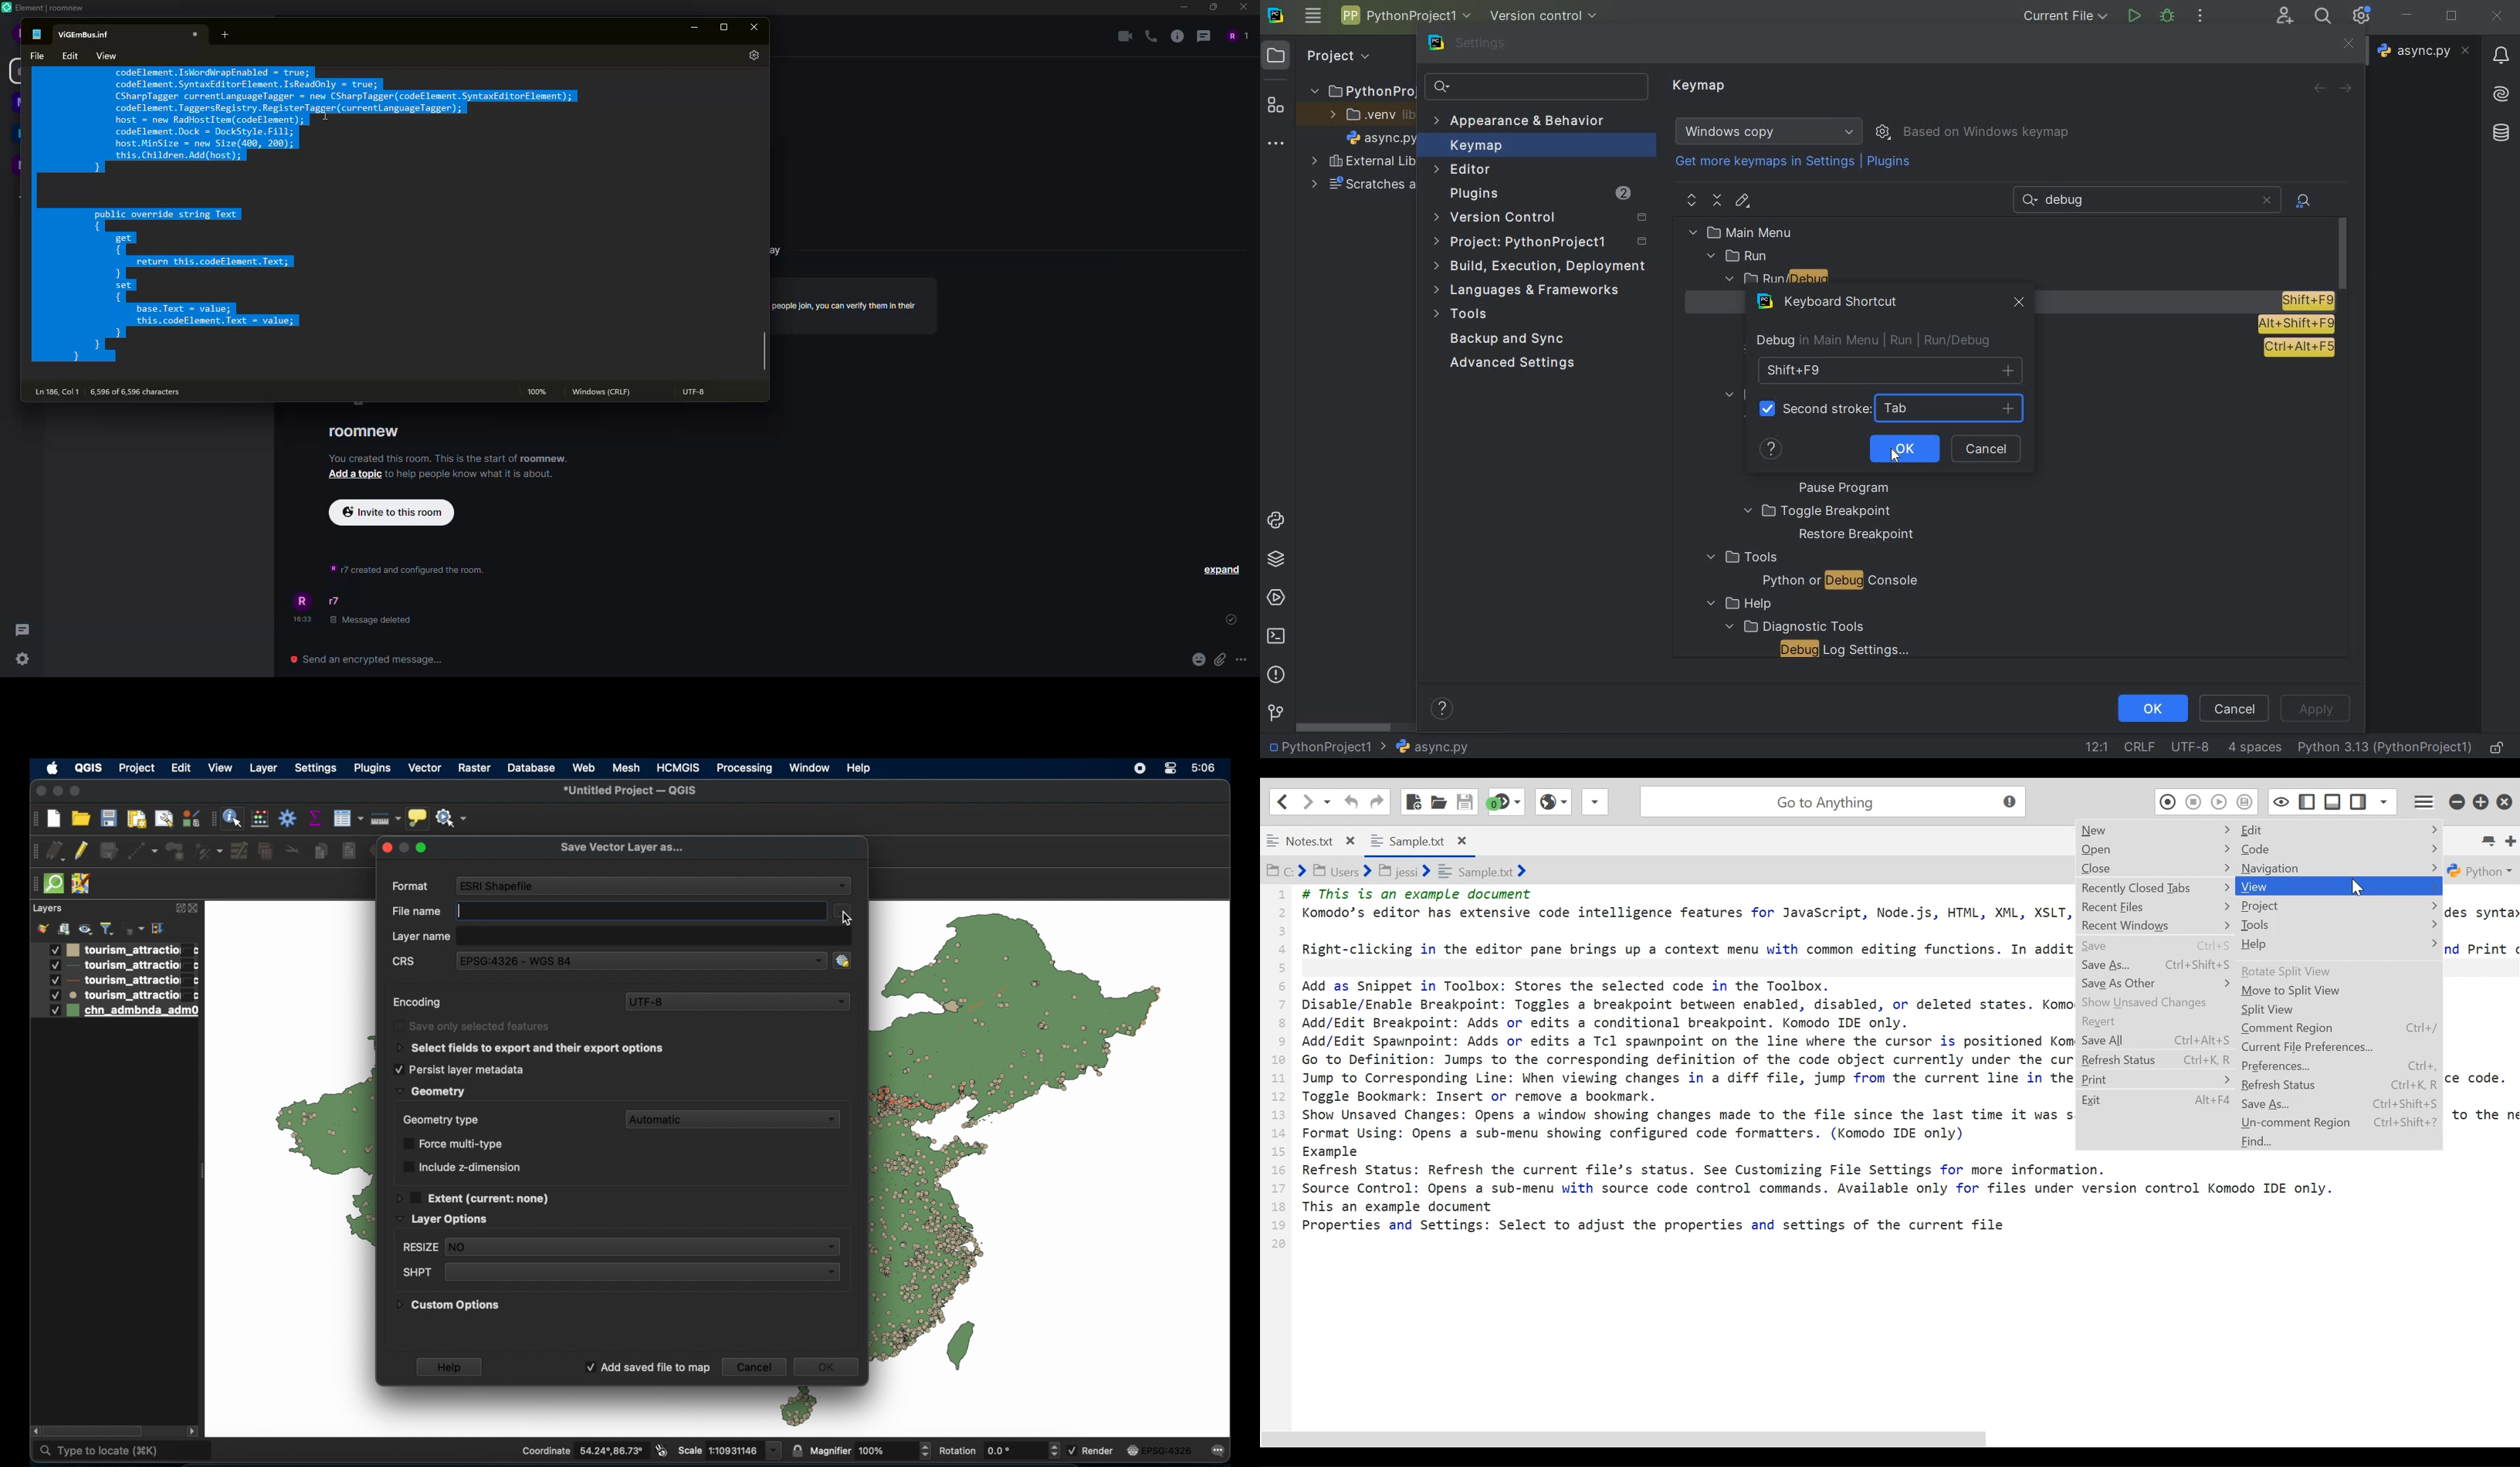  Describe the element at coordinates (158, 928) in the screenshot. I see `collapse all` at that location.